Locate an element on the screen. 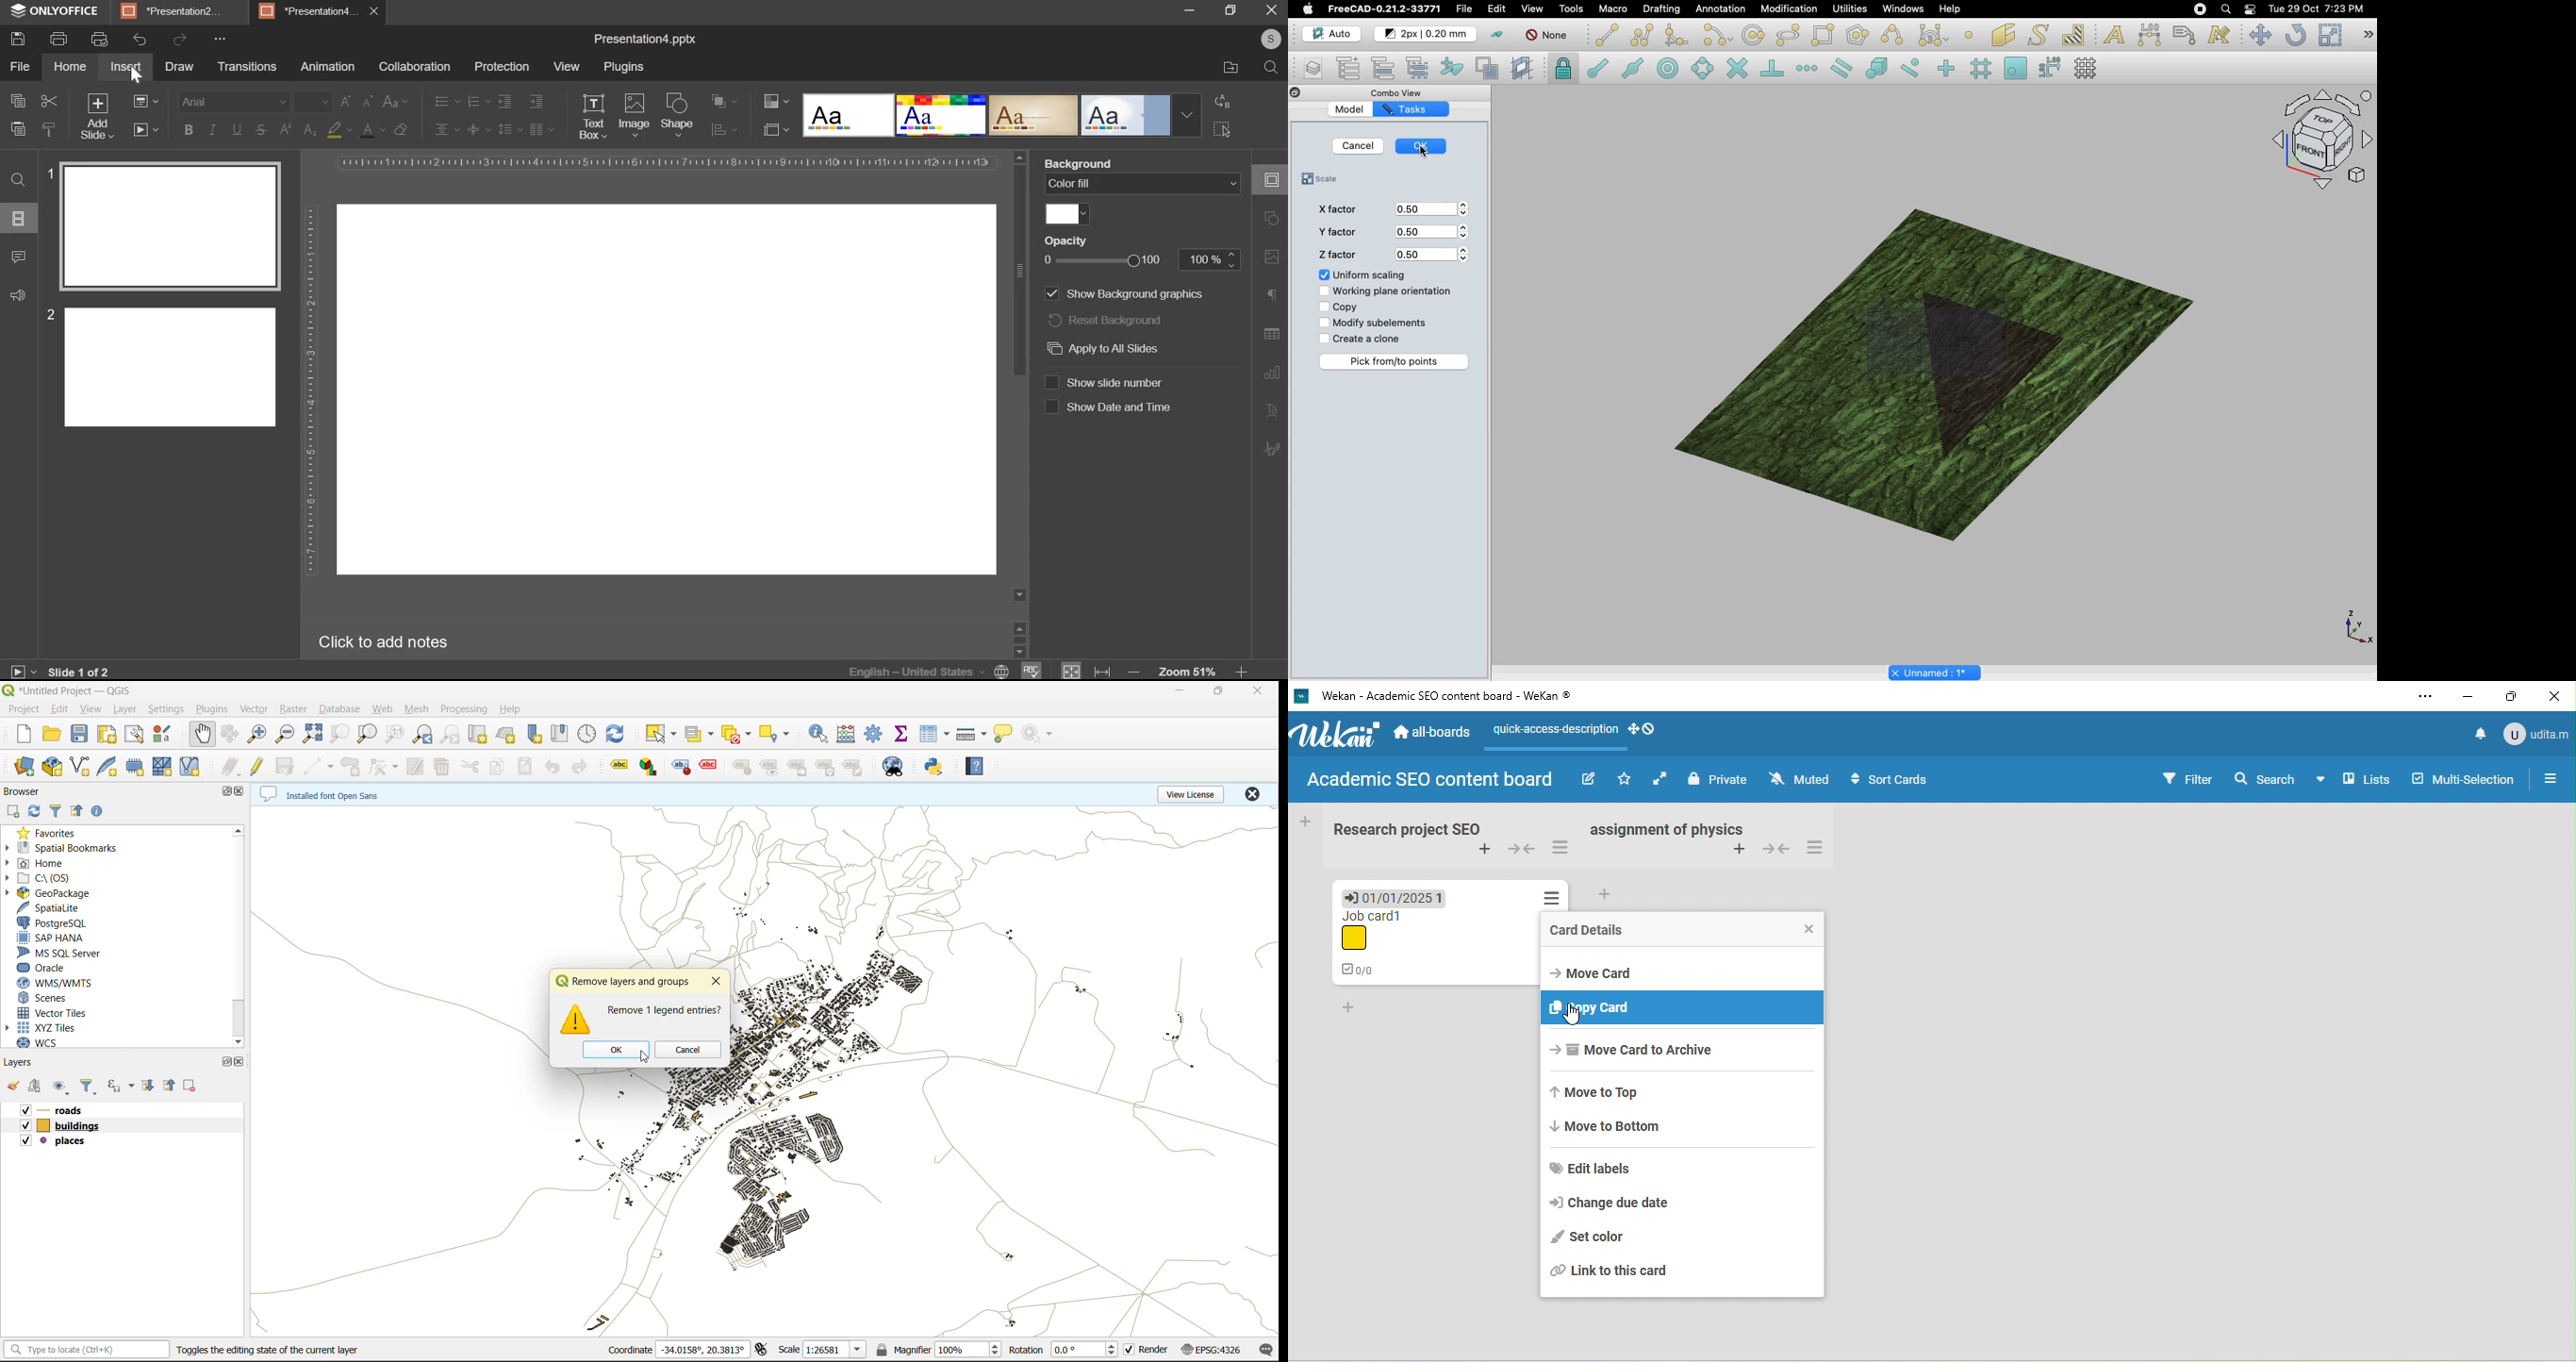 The width and height of the screenshot is (2576, 1372). private is located at coordinates (1720, 780).